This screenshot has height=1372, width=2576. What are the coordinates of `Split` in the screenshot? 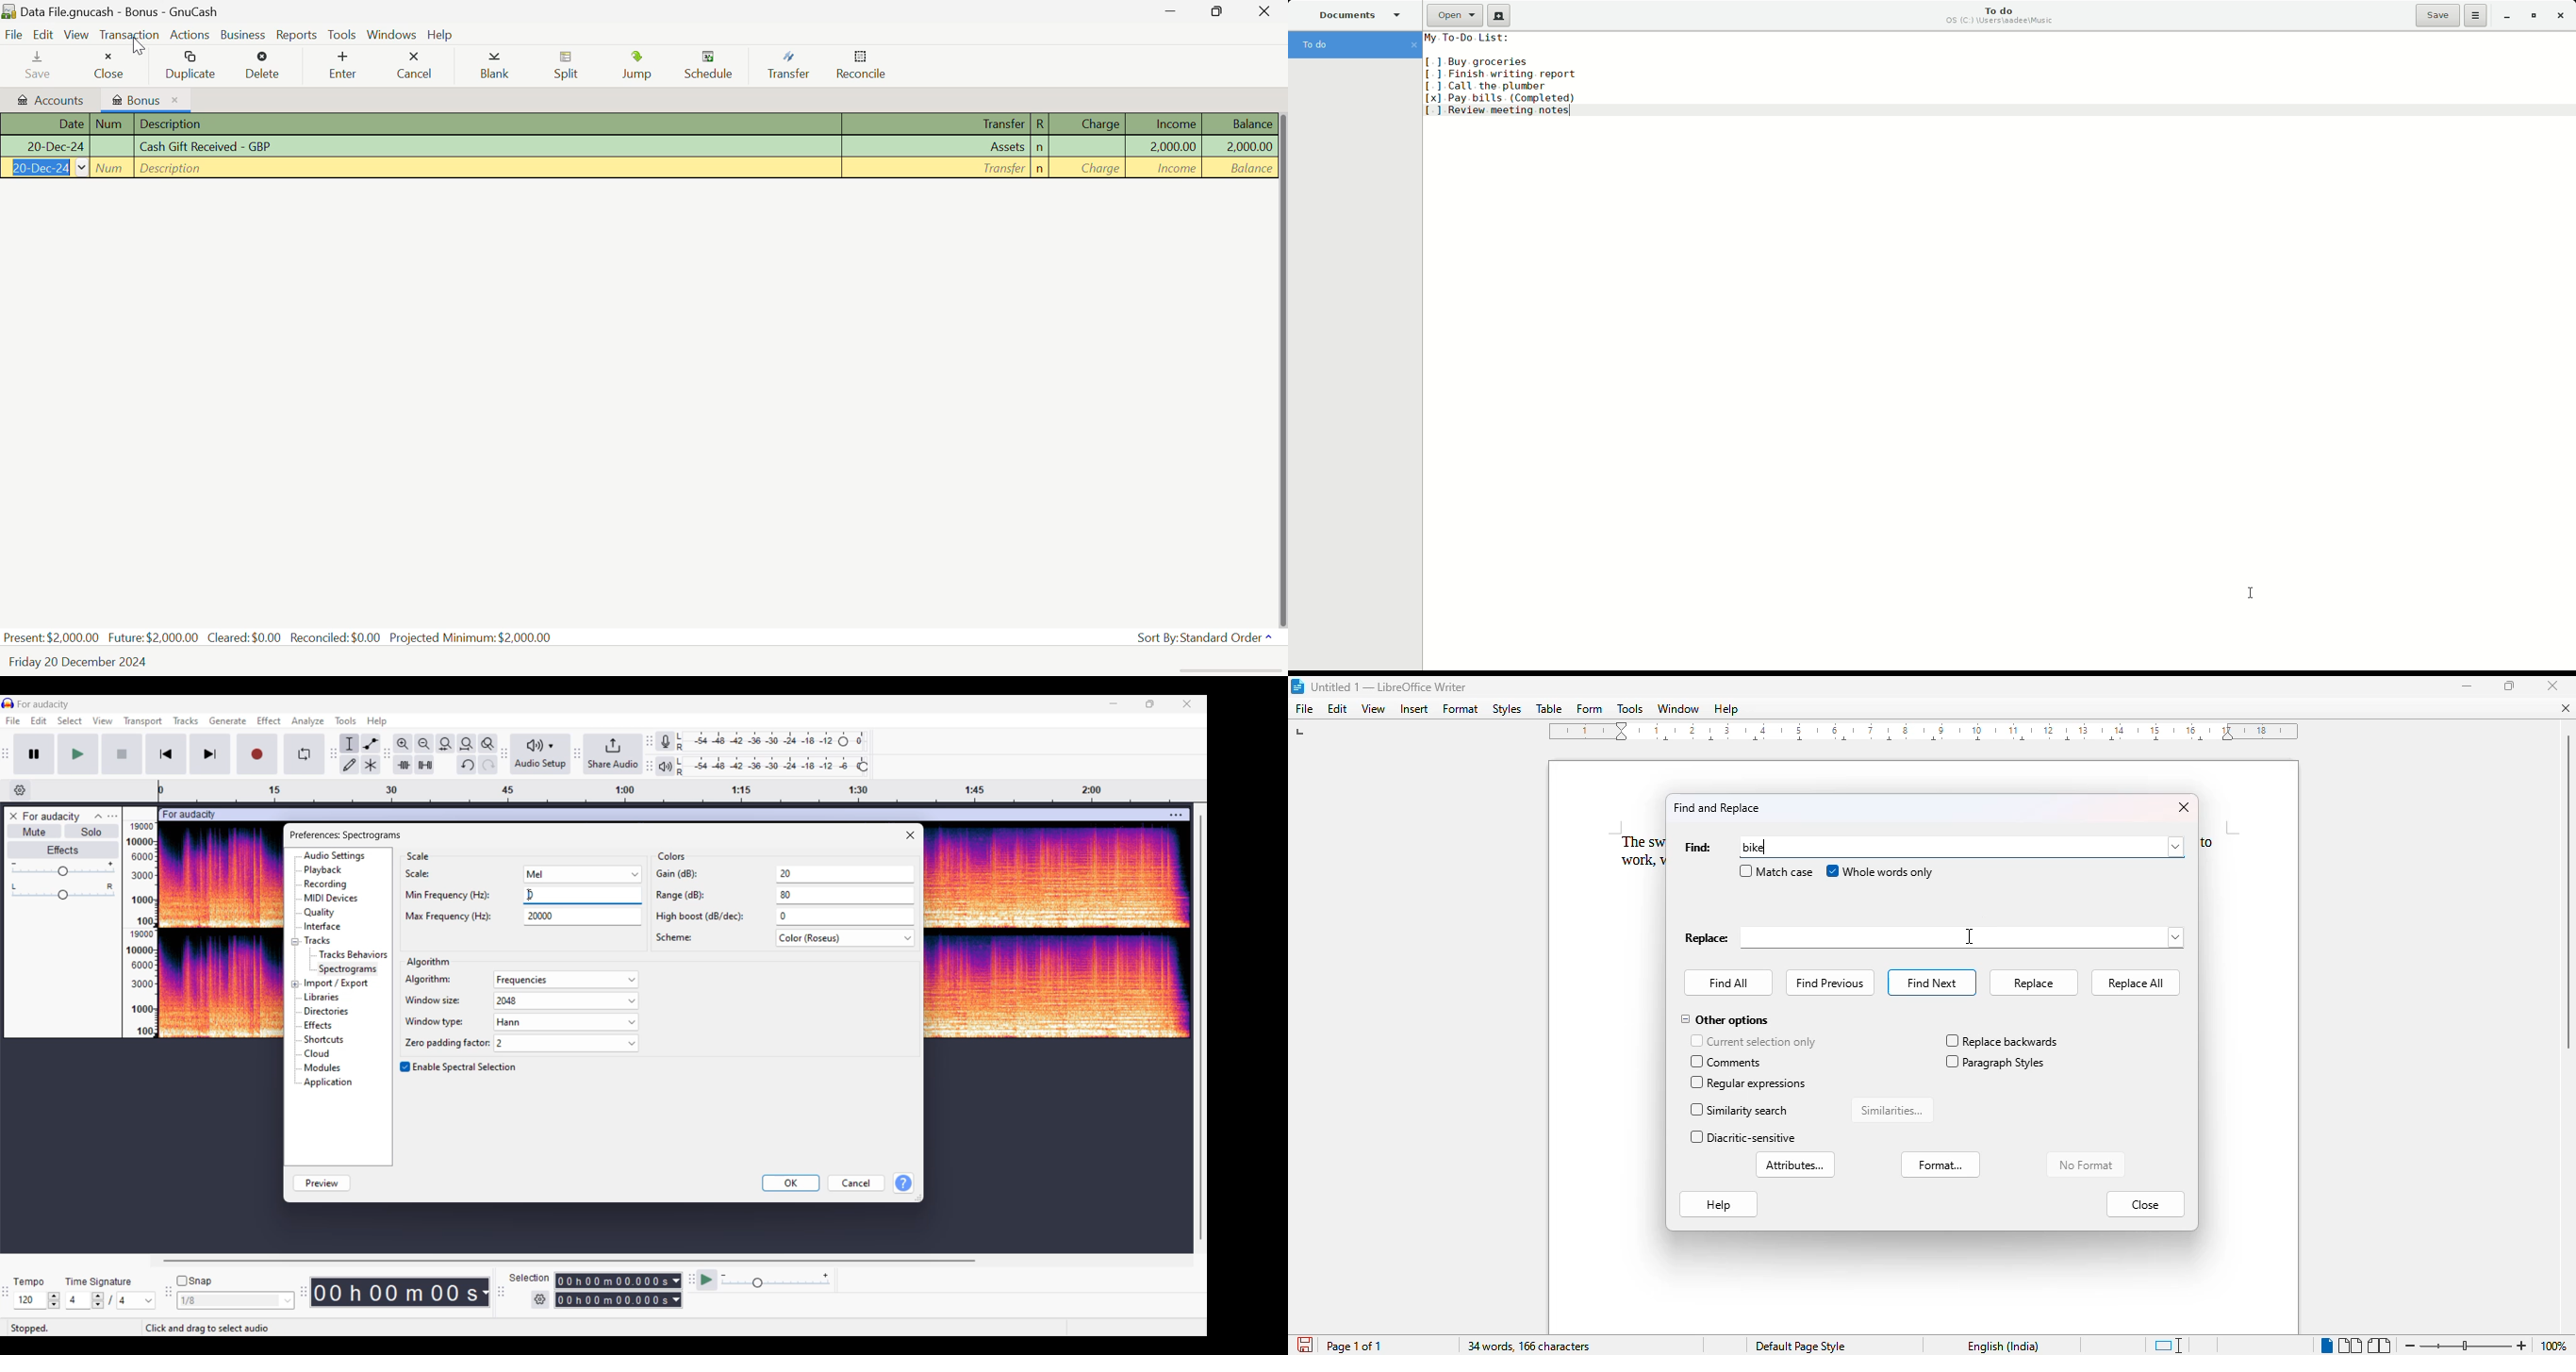 It's located at (567, 67).